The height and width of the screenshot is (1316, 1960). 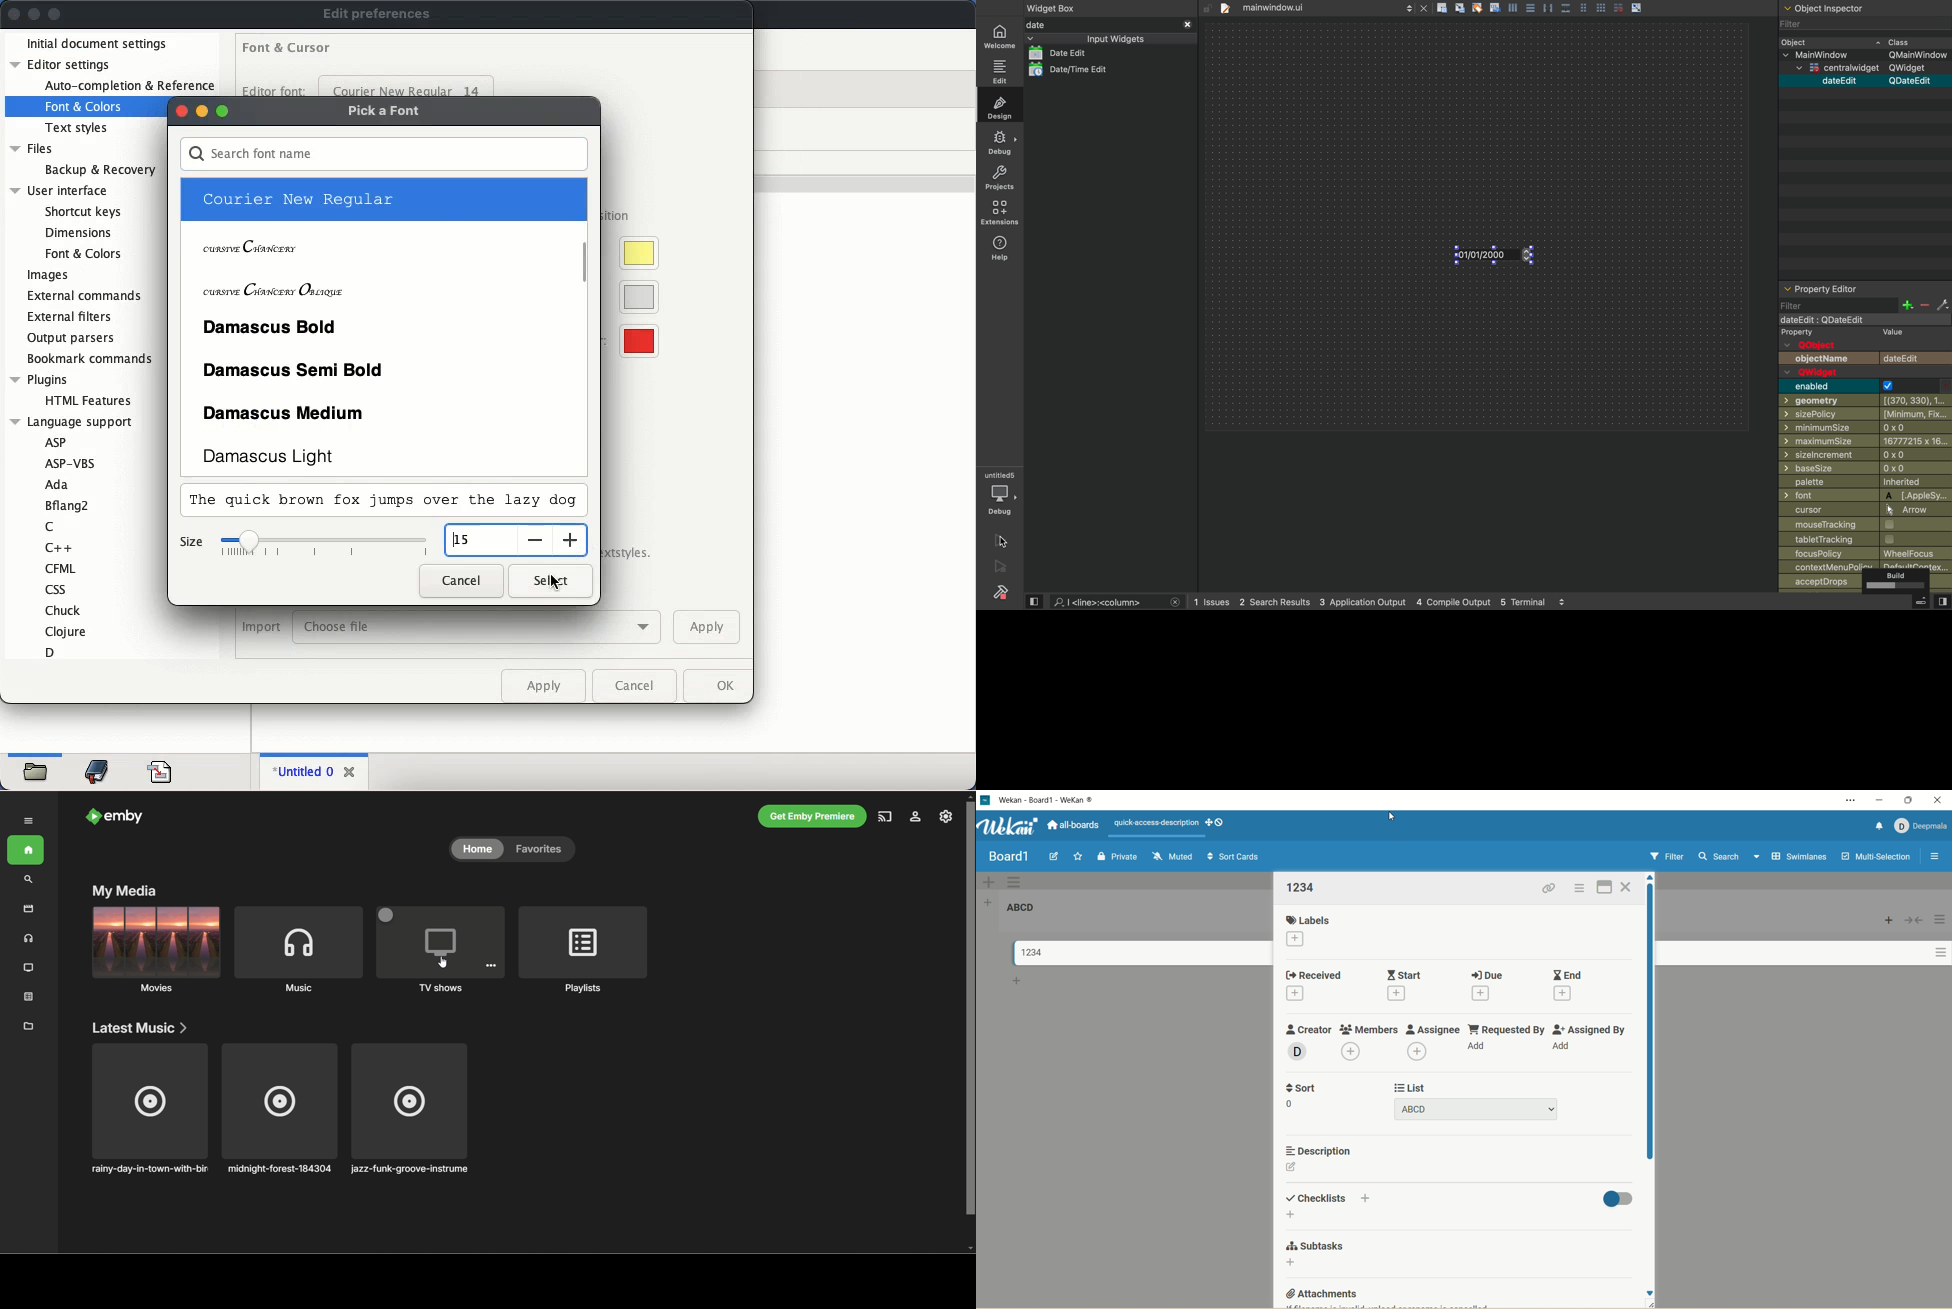 I want to click on text, so click(x=1156, y=824).